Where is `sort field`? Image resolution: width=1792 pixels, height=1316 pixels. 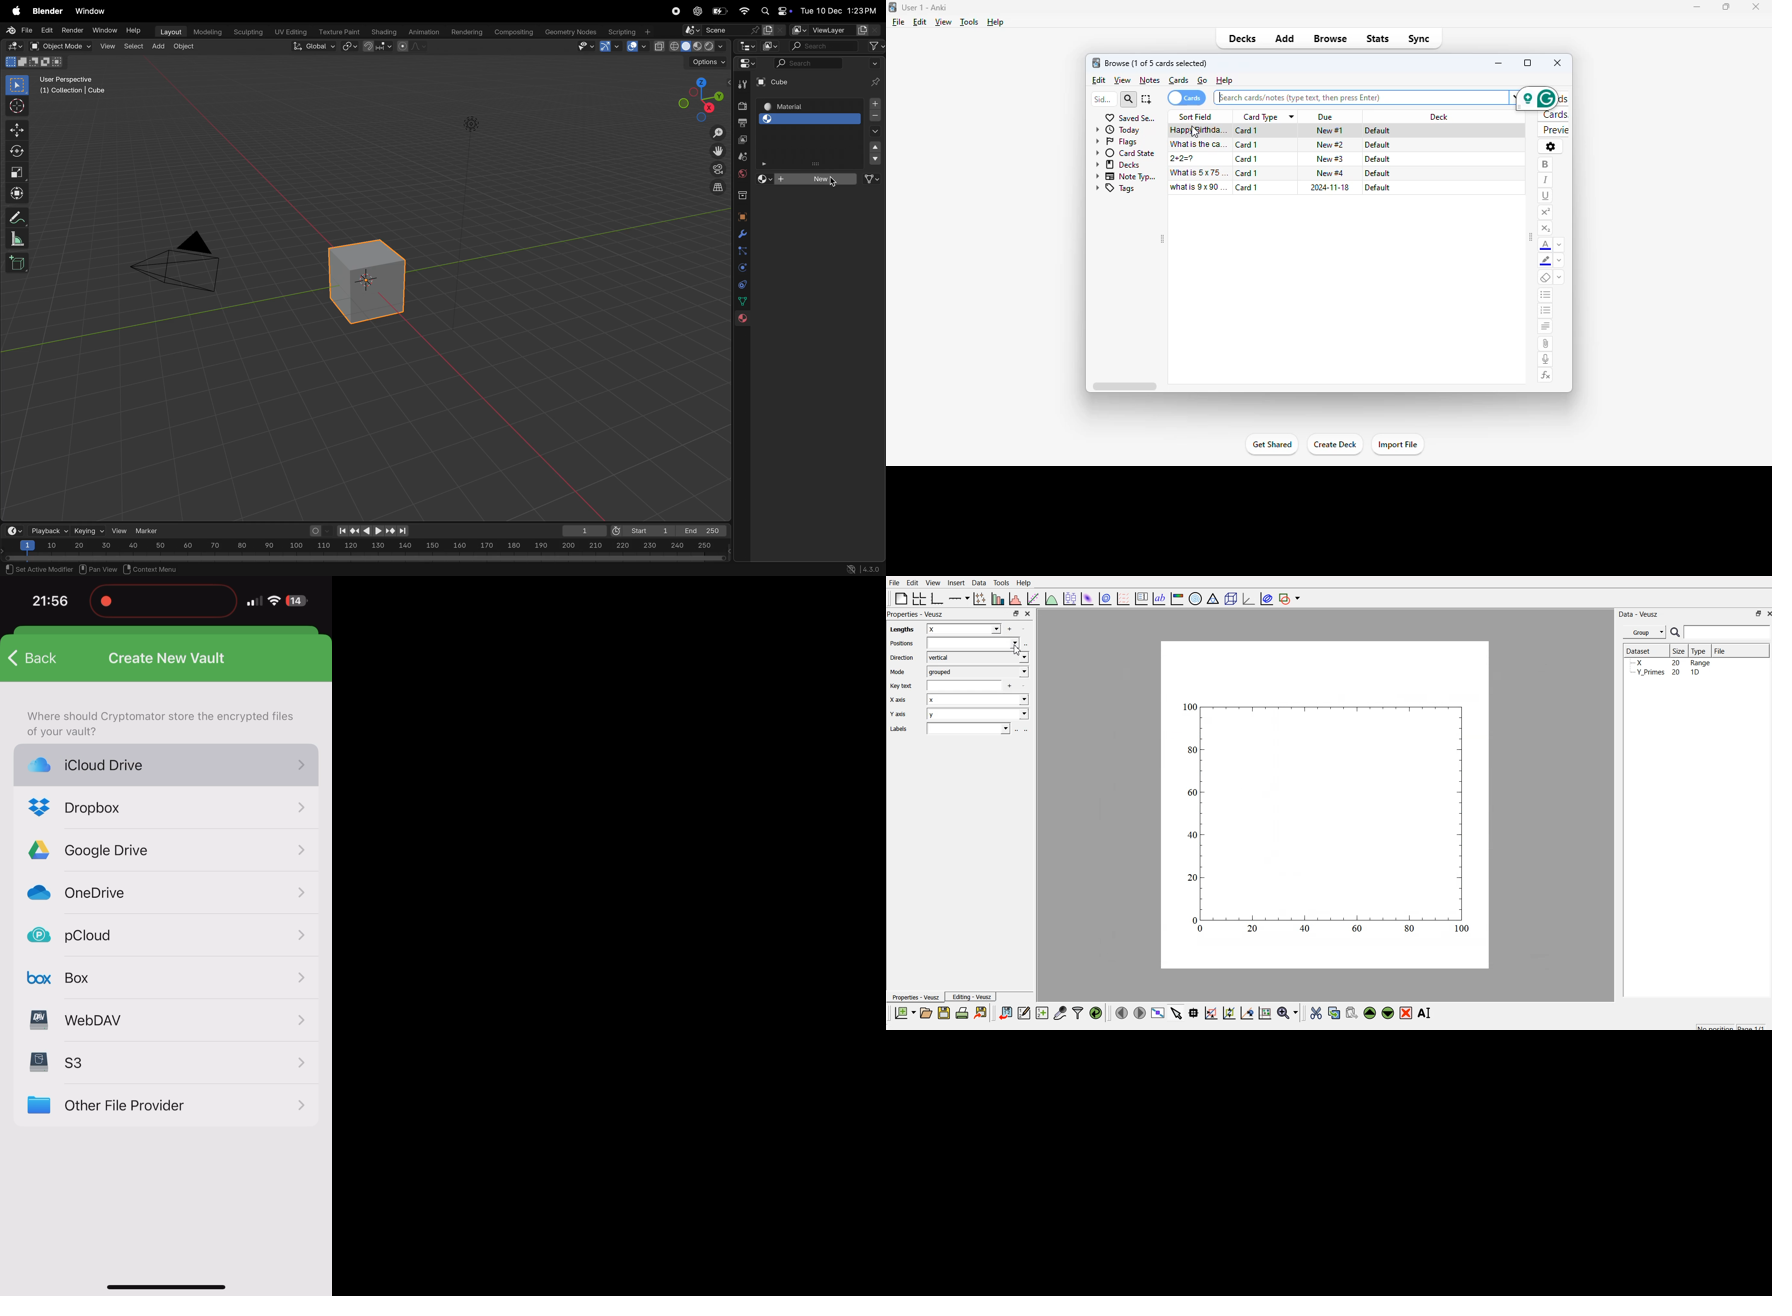
sort field is located at coordinates (1195, 117).